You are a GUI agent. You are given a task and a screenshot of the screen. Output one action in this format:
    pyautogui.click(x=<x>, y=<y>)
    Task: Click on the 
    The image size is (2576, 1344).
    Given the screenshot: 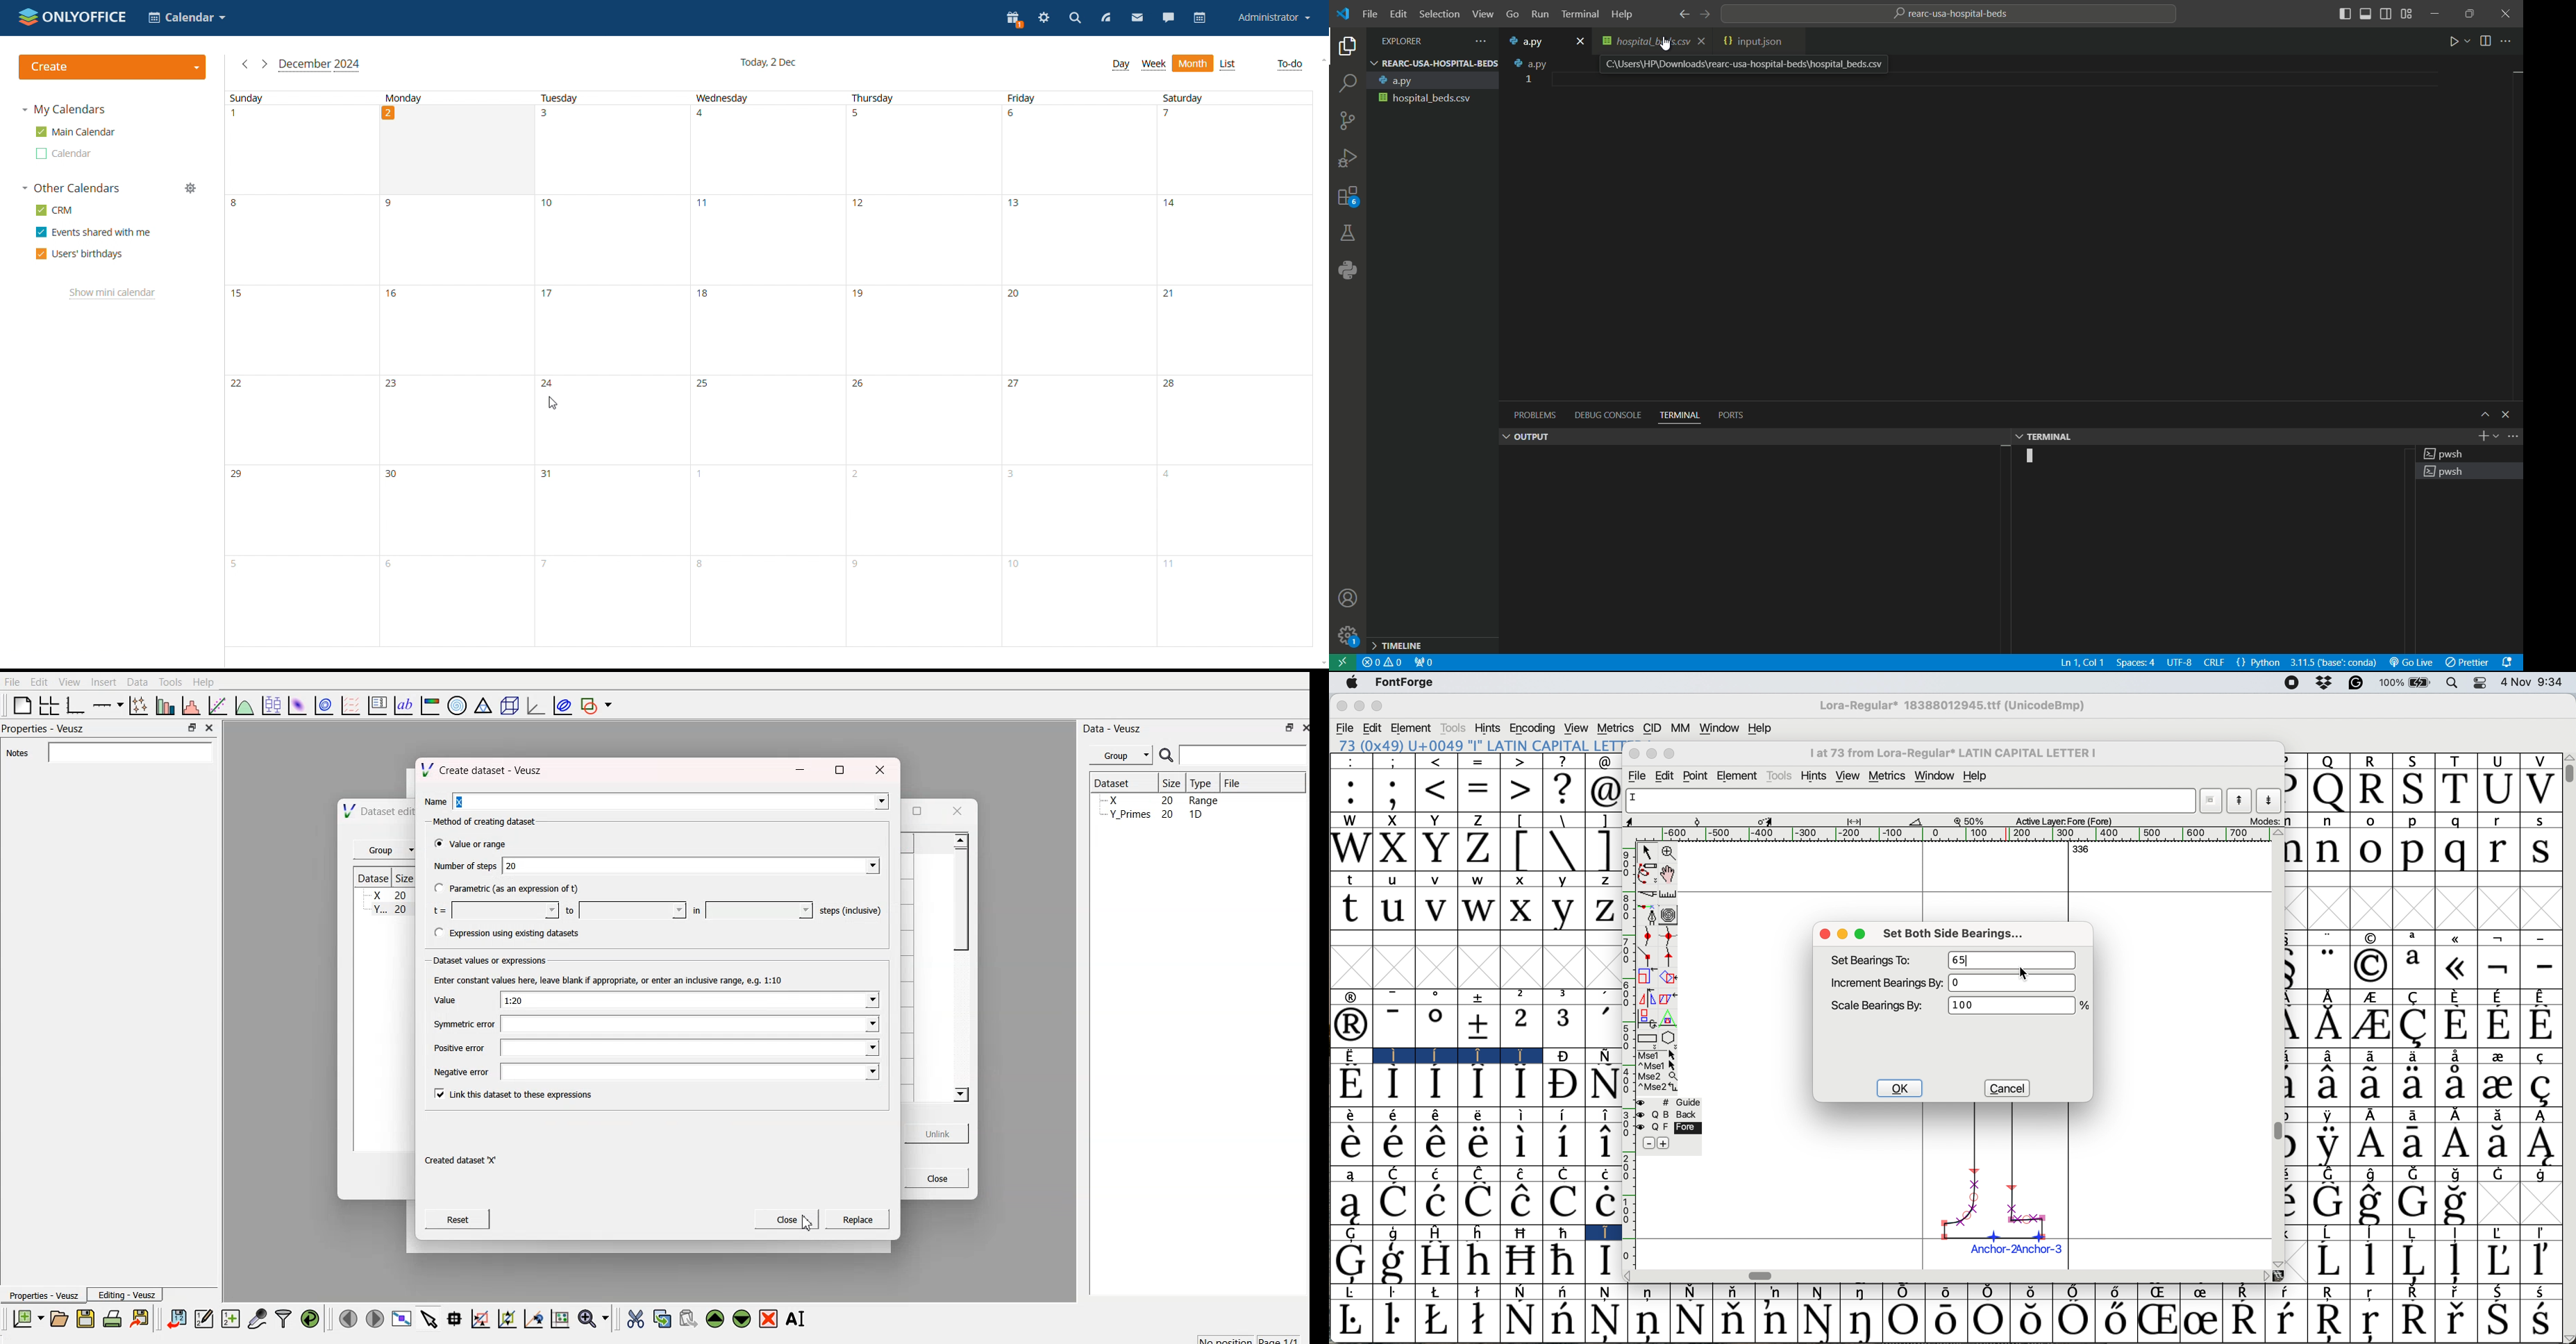 What is the action you would take?
    pyautogui.click(x=1643, y=1102)
    